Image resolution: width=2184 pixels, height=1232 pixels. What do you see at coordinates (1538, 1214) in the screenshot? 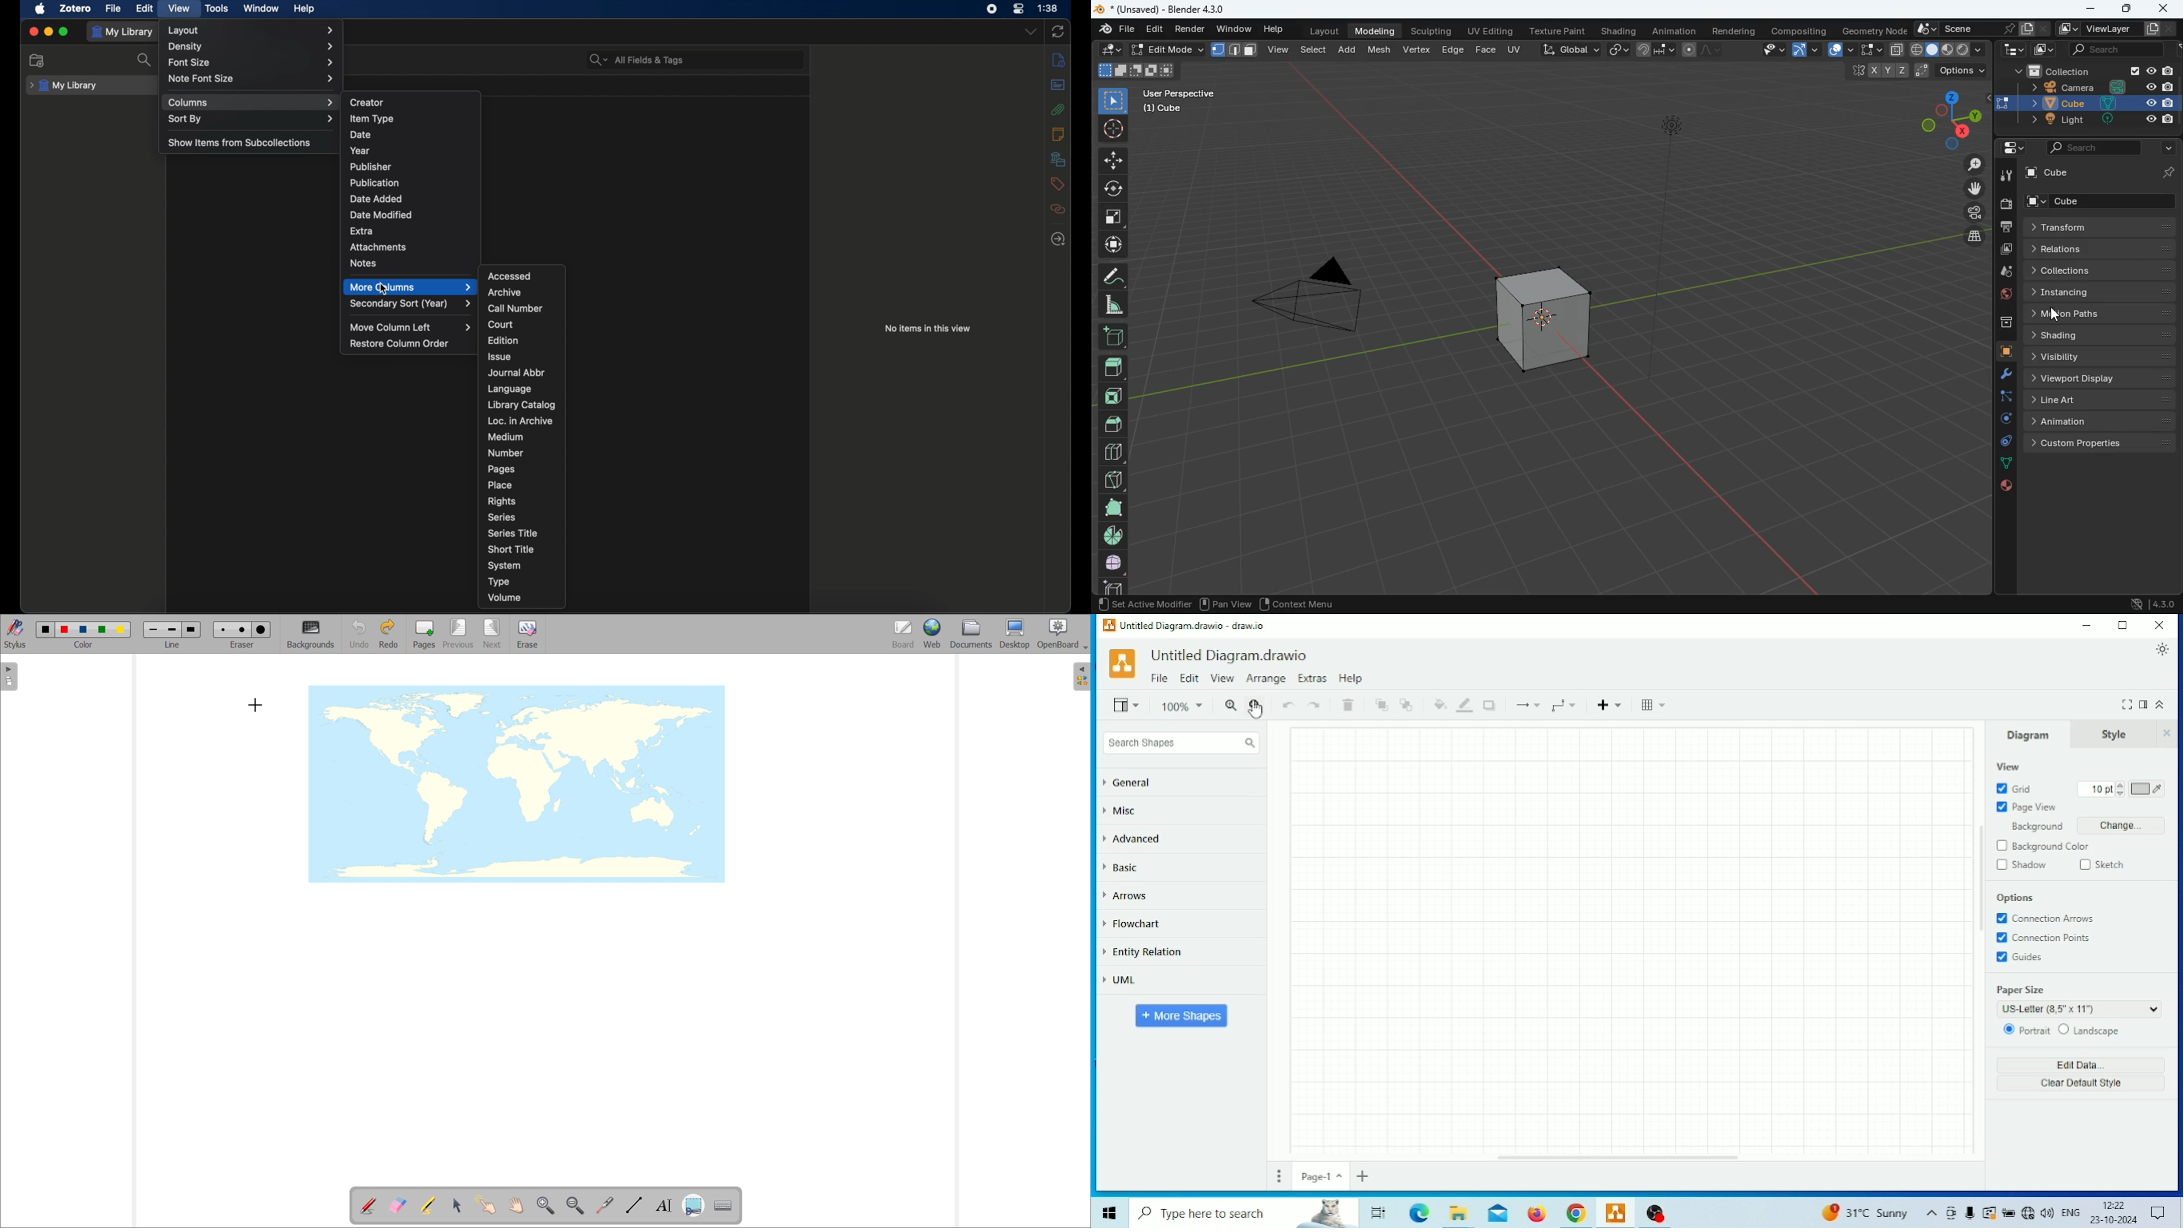
I see `Firefox` at bounding box center [1538, 1214].